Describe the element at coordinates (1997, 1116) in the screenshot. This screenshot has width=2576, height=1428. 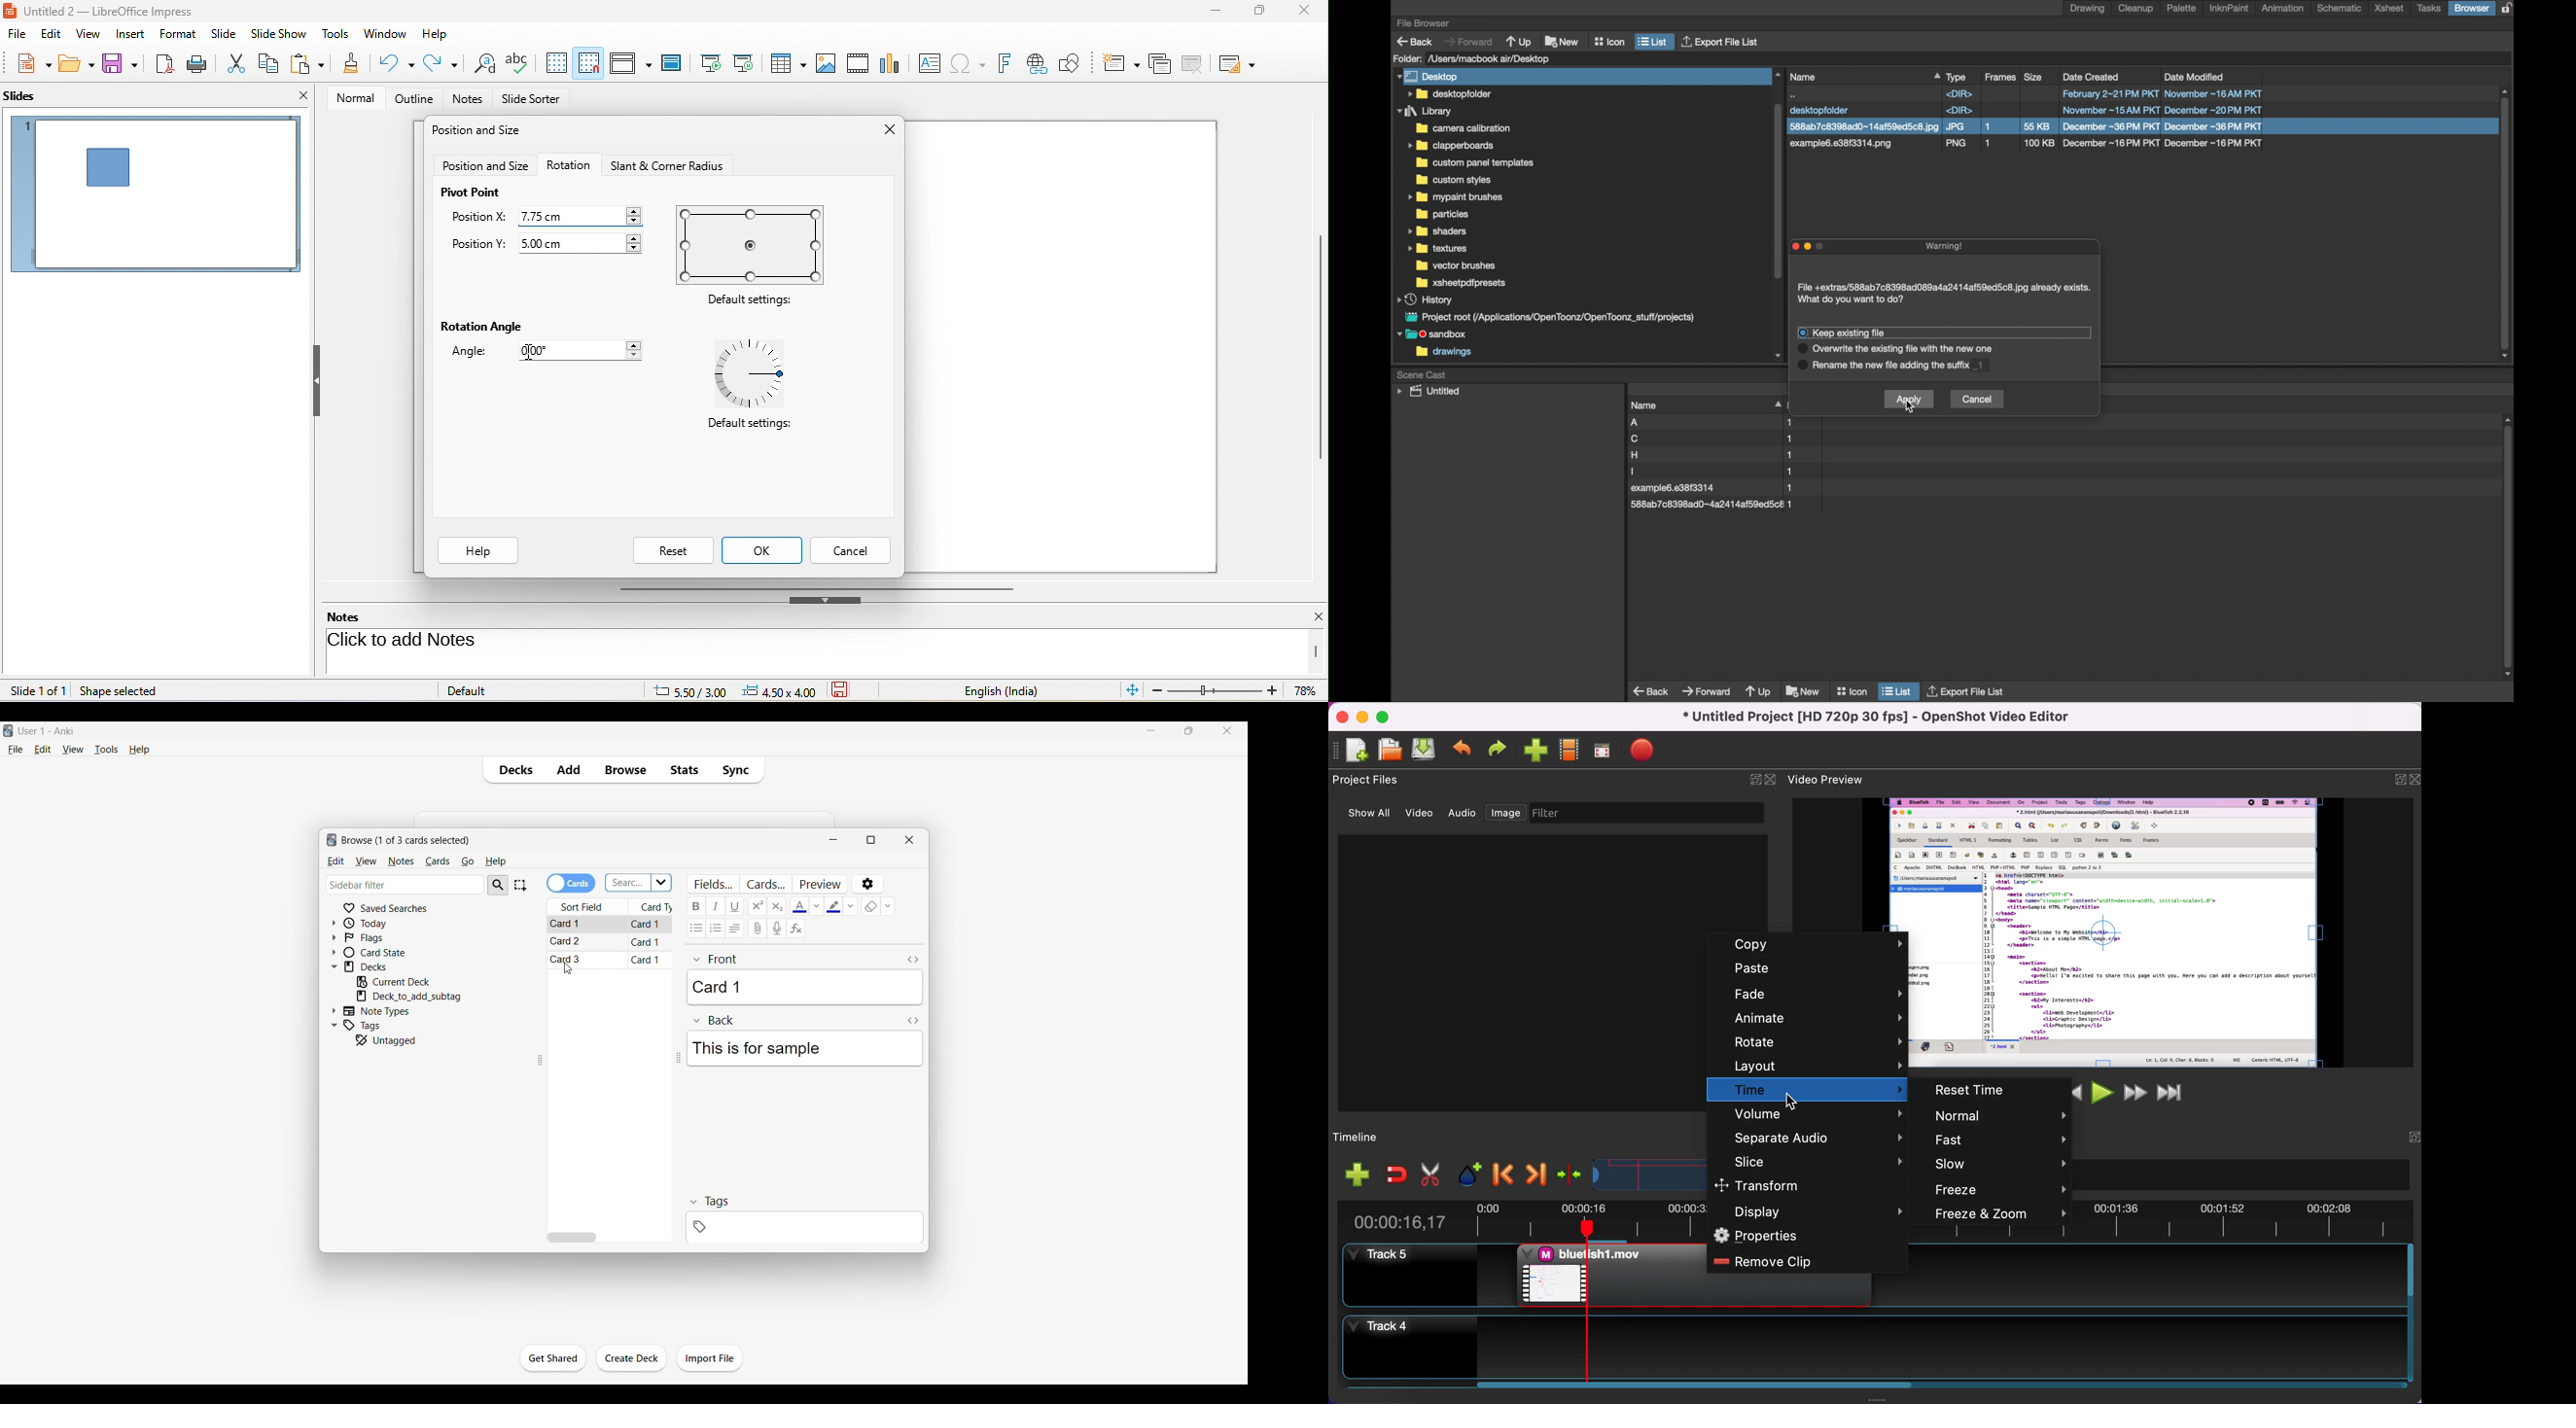
I see `normal` at that location.